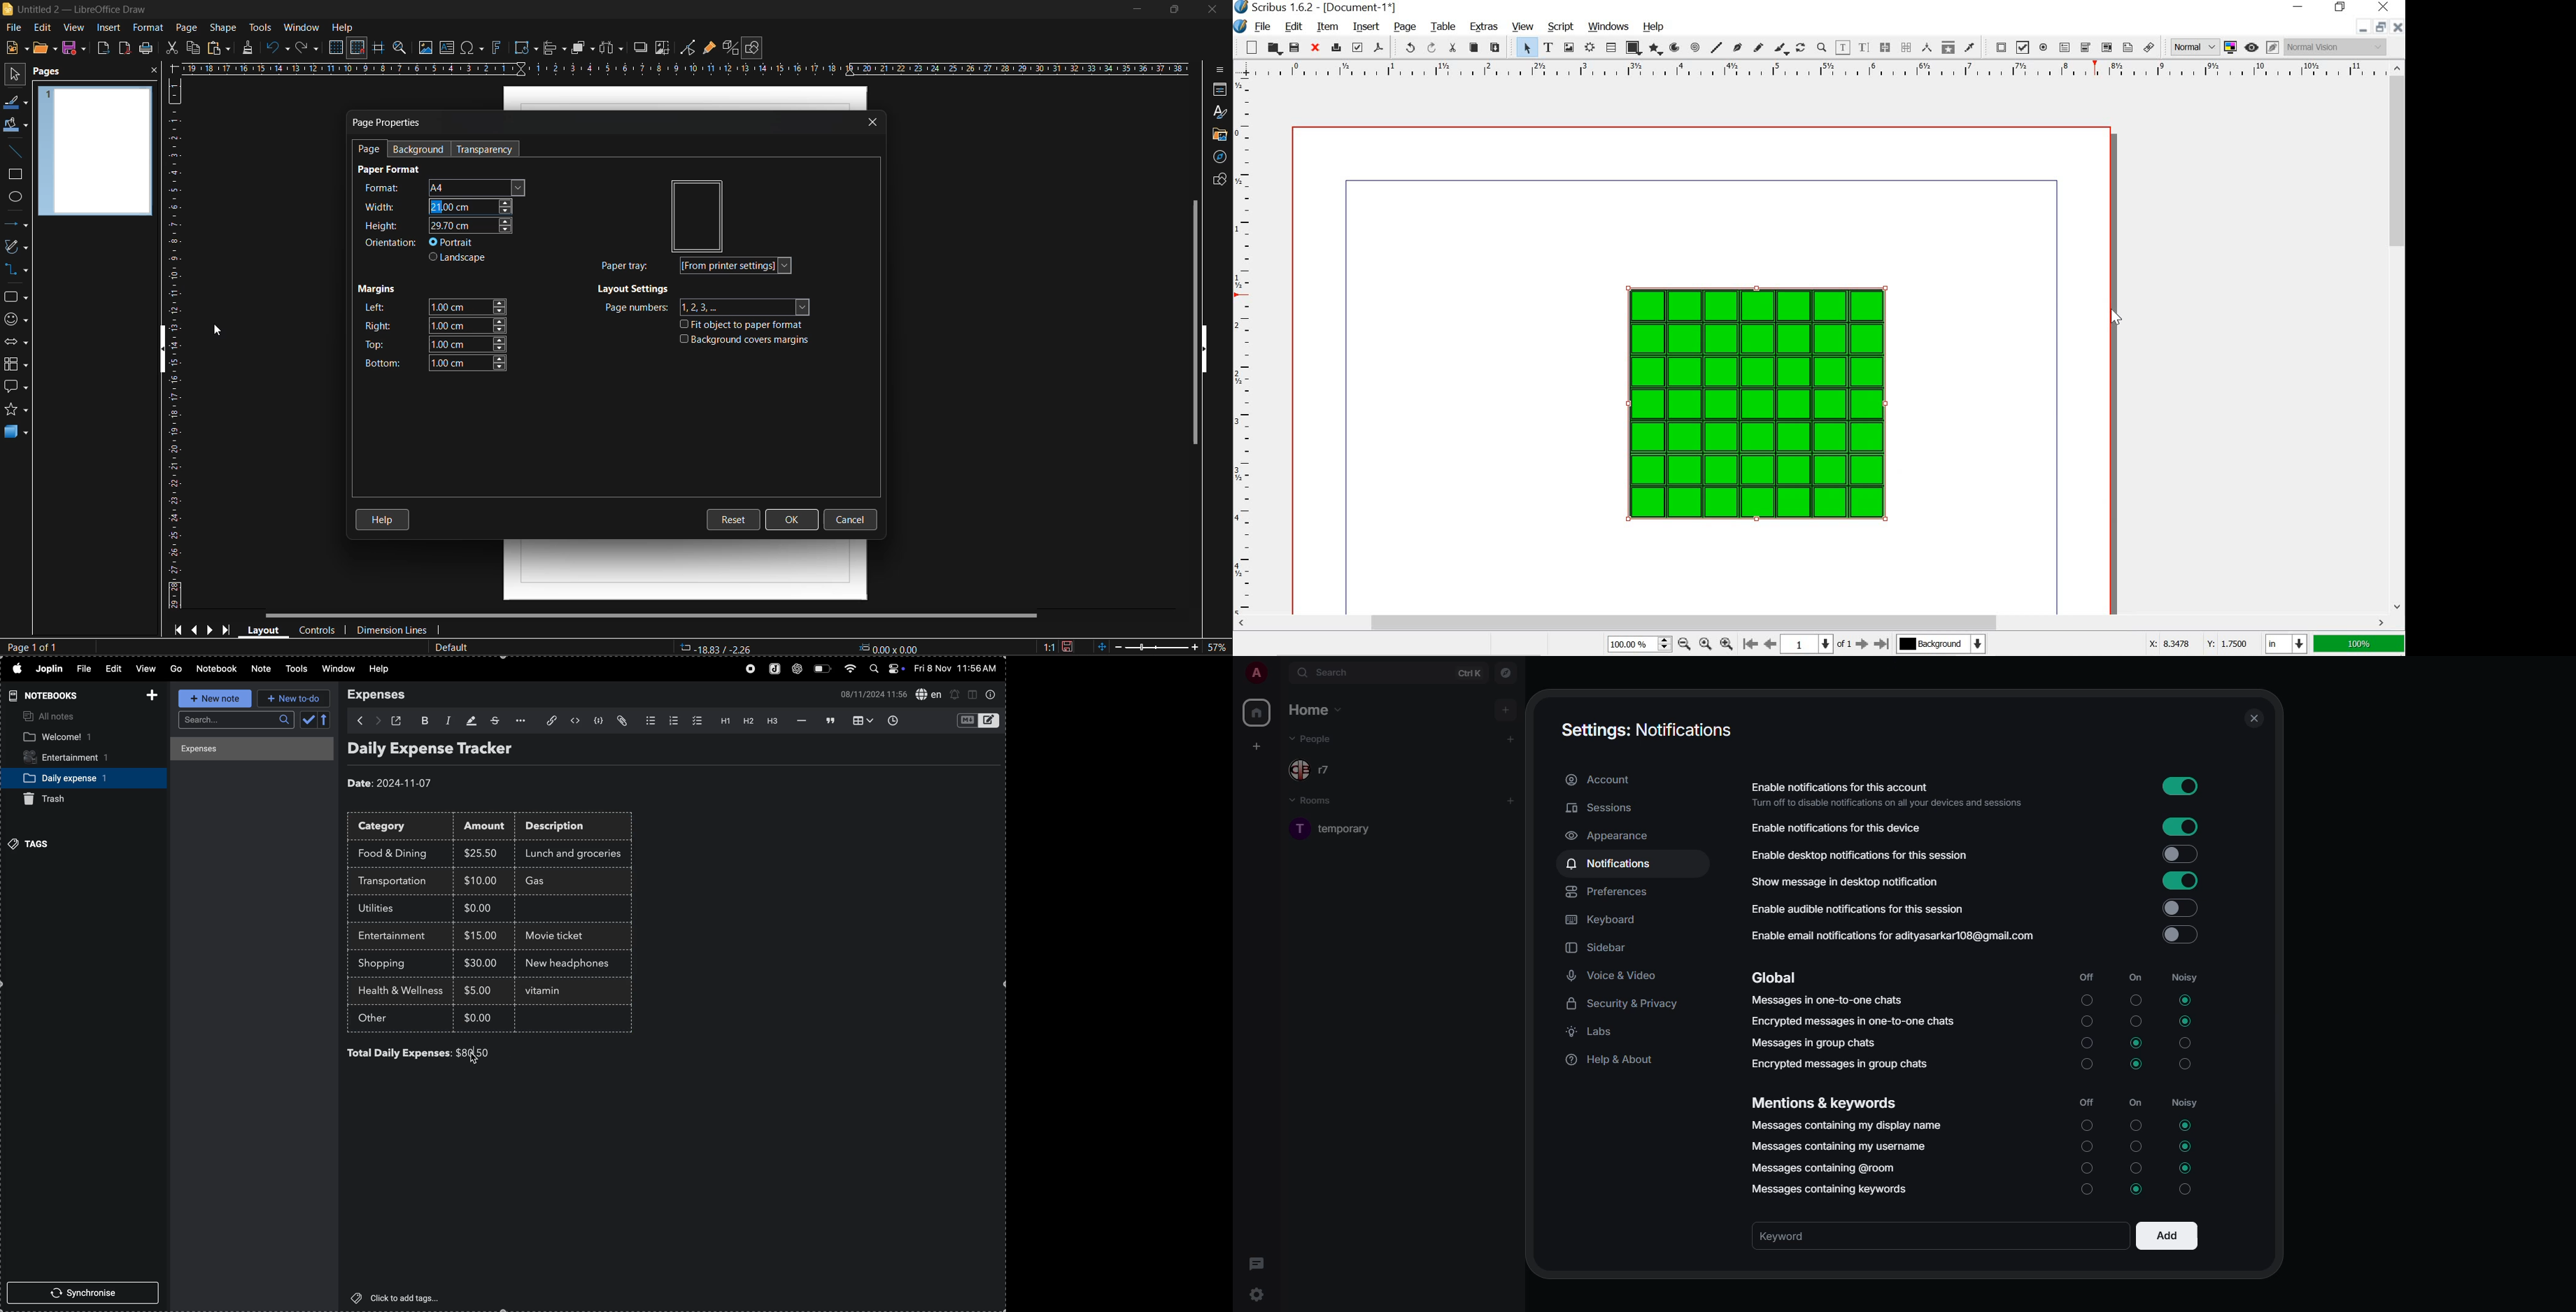 The image size is (2576, 1316). What do you see at coordinates (892, 720) in the screenshot?
I see `insert time` at bounding box center [892, 720].